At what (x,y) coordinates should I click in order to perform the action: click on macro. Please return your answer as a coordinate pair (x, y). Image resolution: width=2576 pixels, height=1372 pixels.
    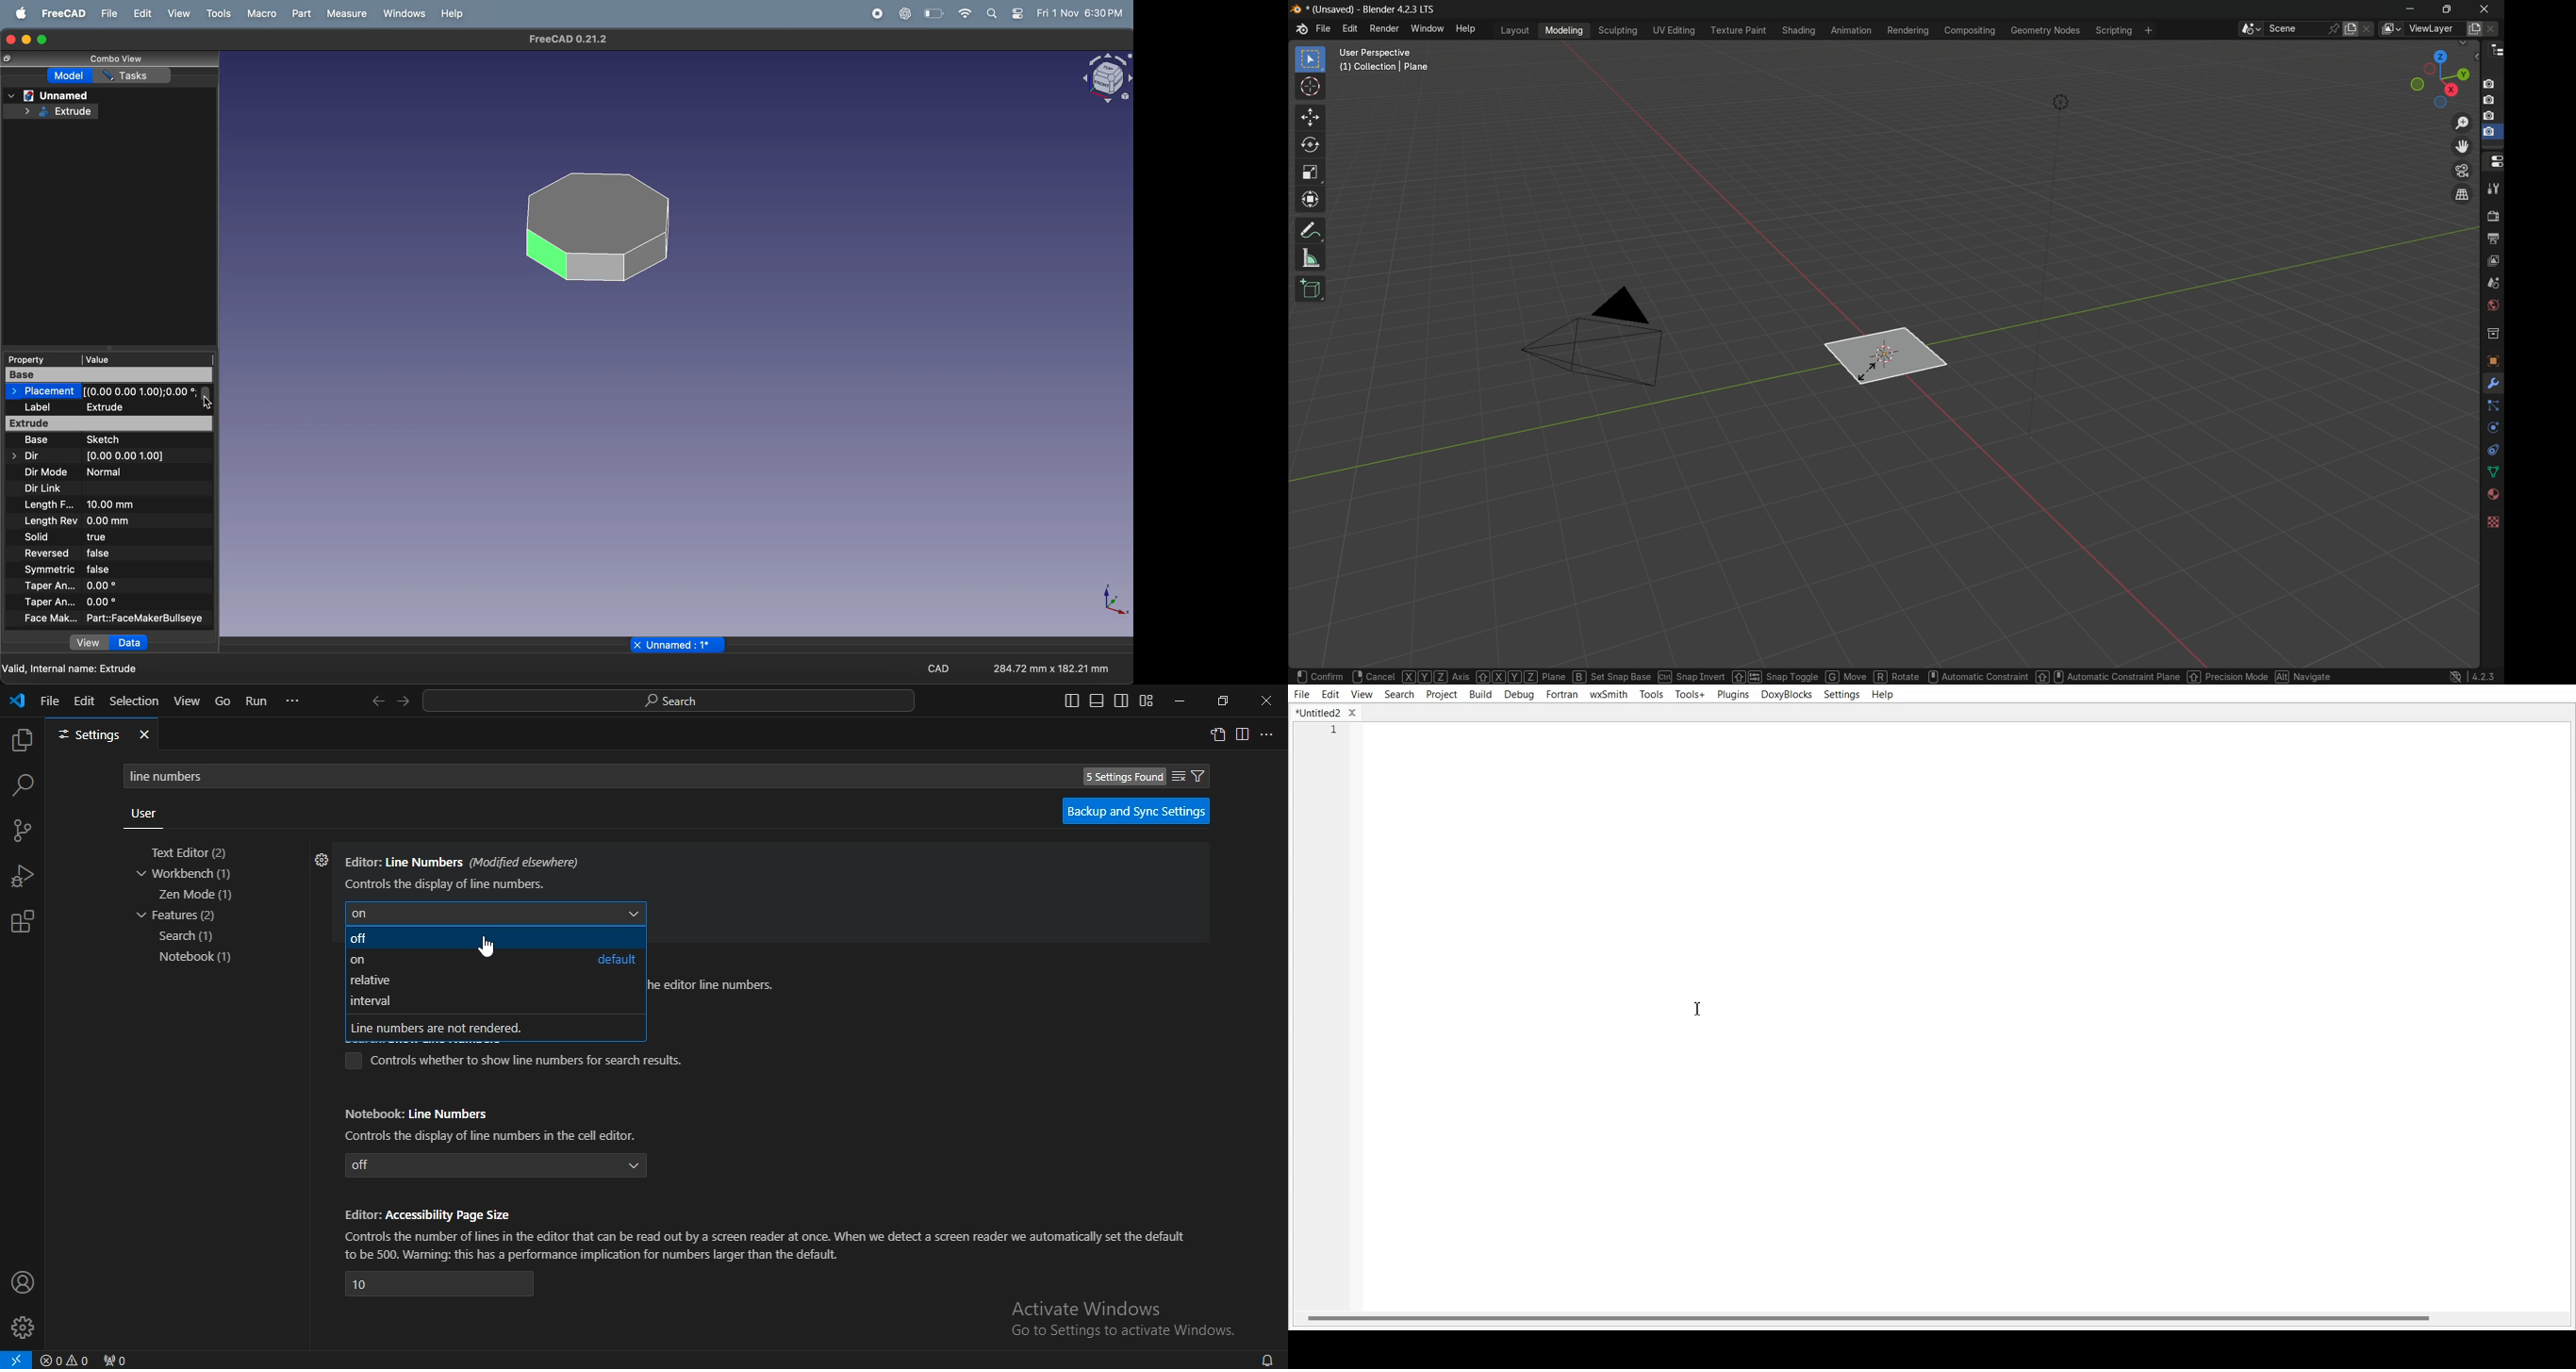
    Looking at the image, I should click on (260, 13).